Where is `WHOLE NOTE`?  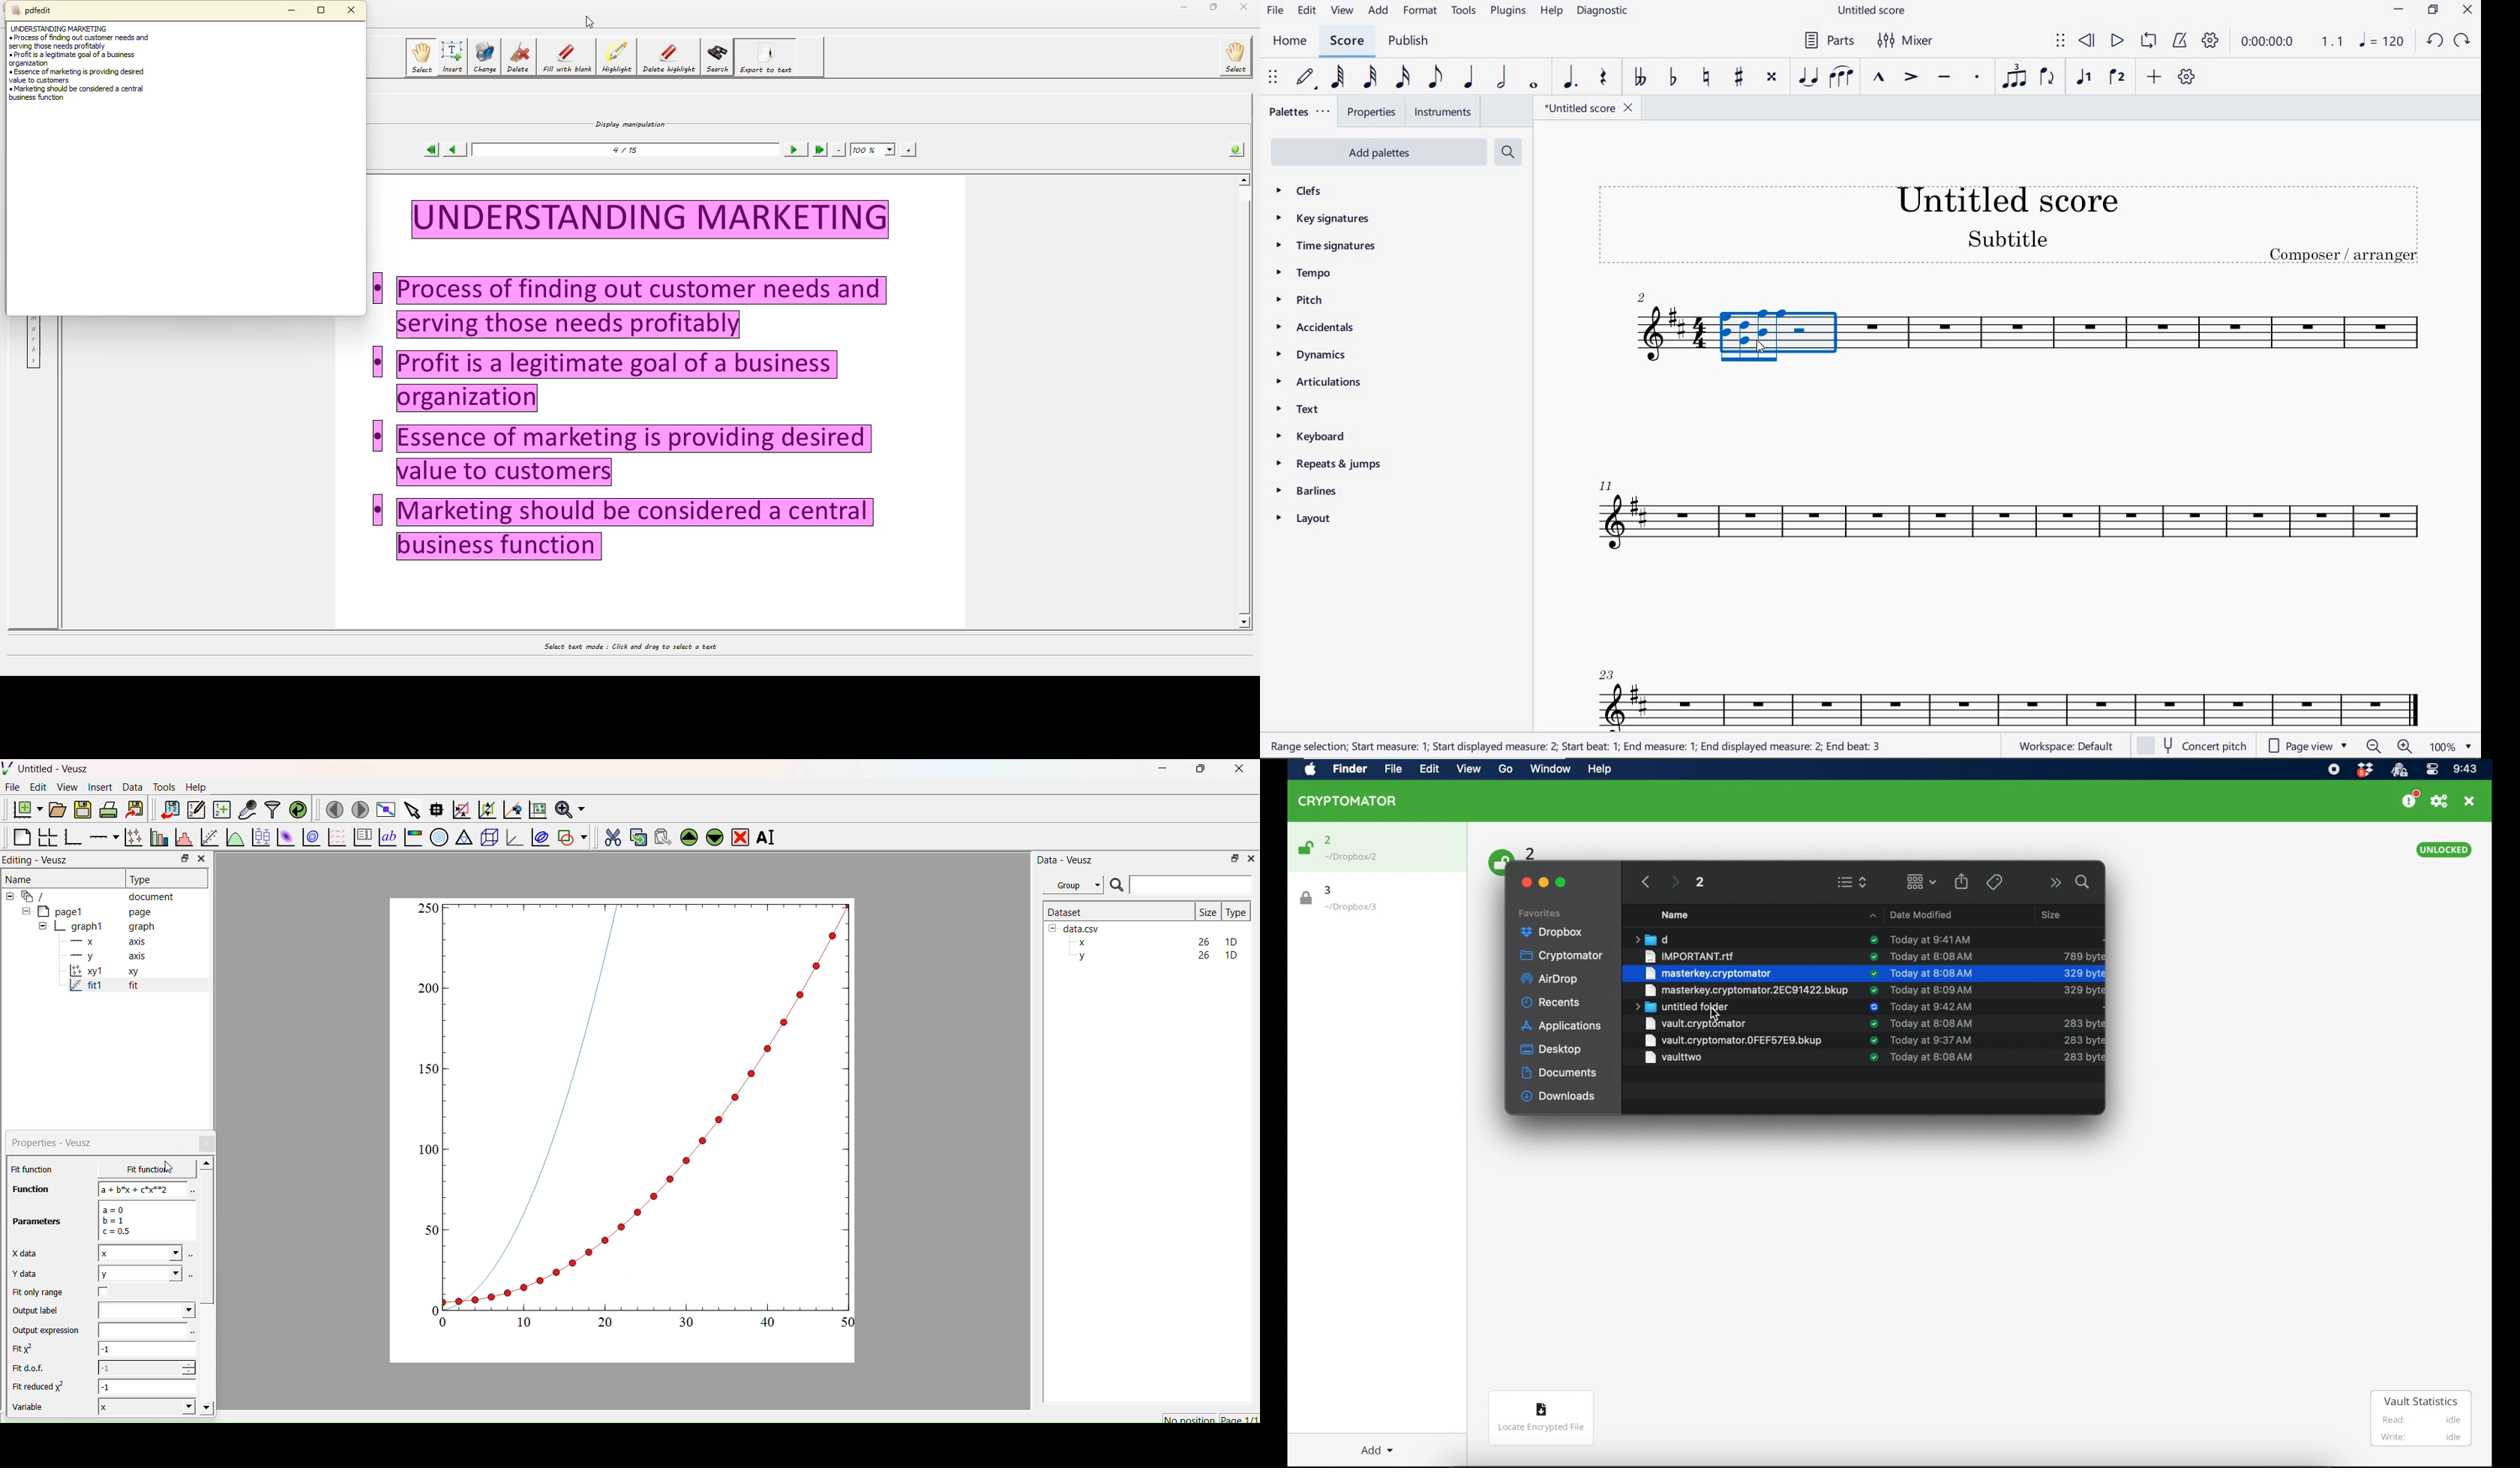
WHOLE NOTE is located at coordinates (1532, 85).